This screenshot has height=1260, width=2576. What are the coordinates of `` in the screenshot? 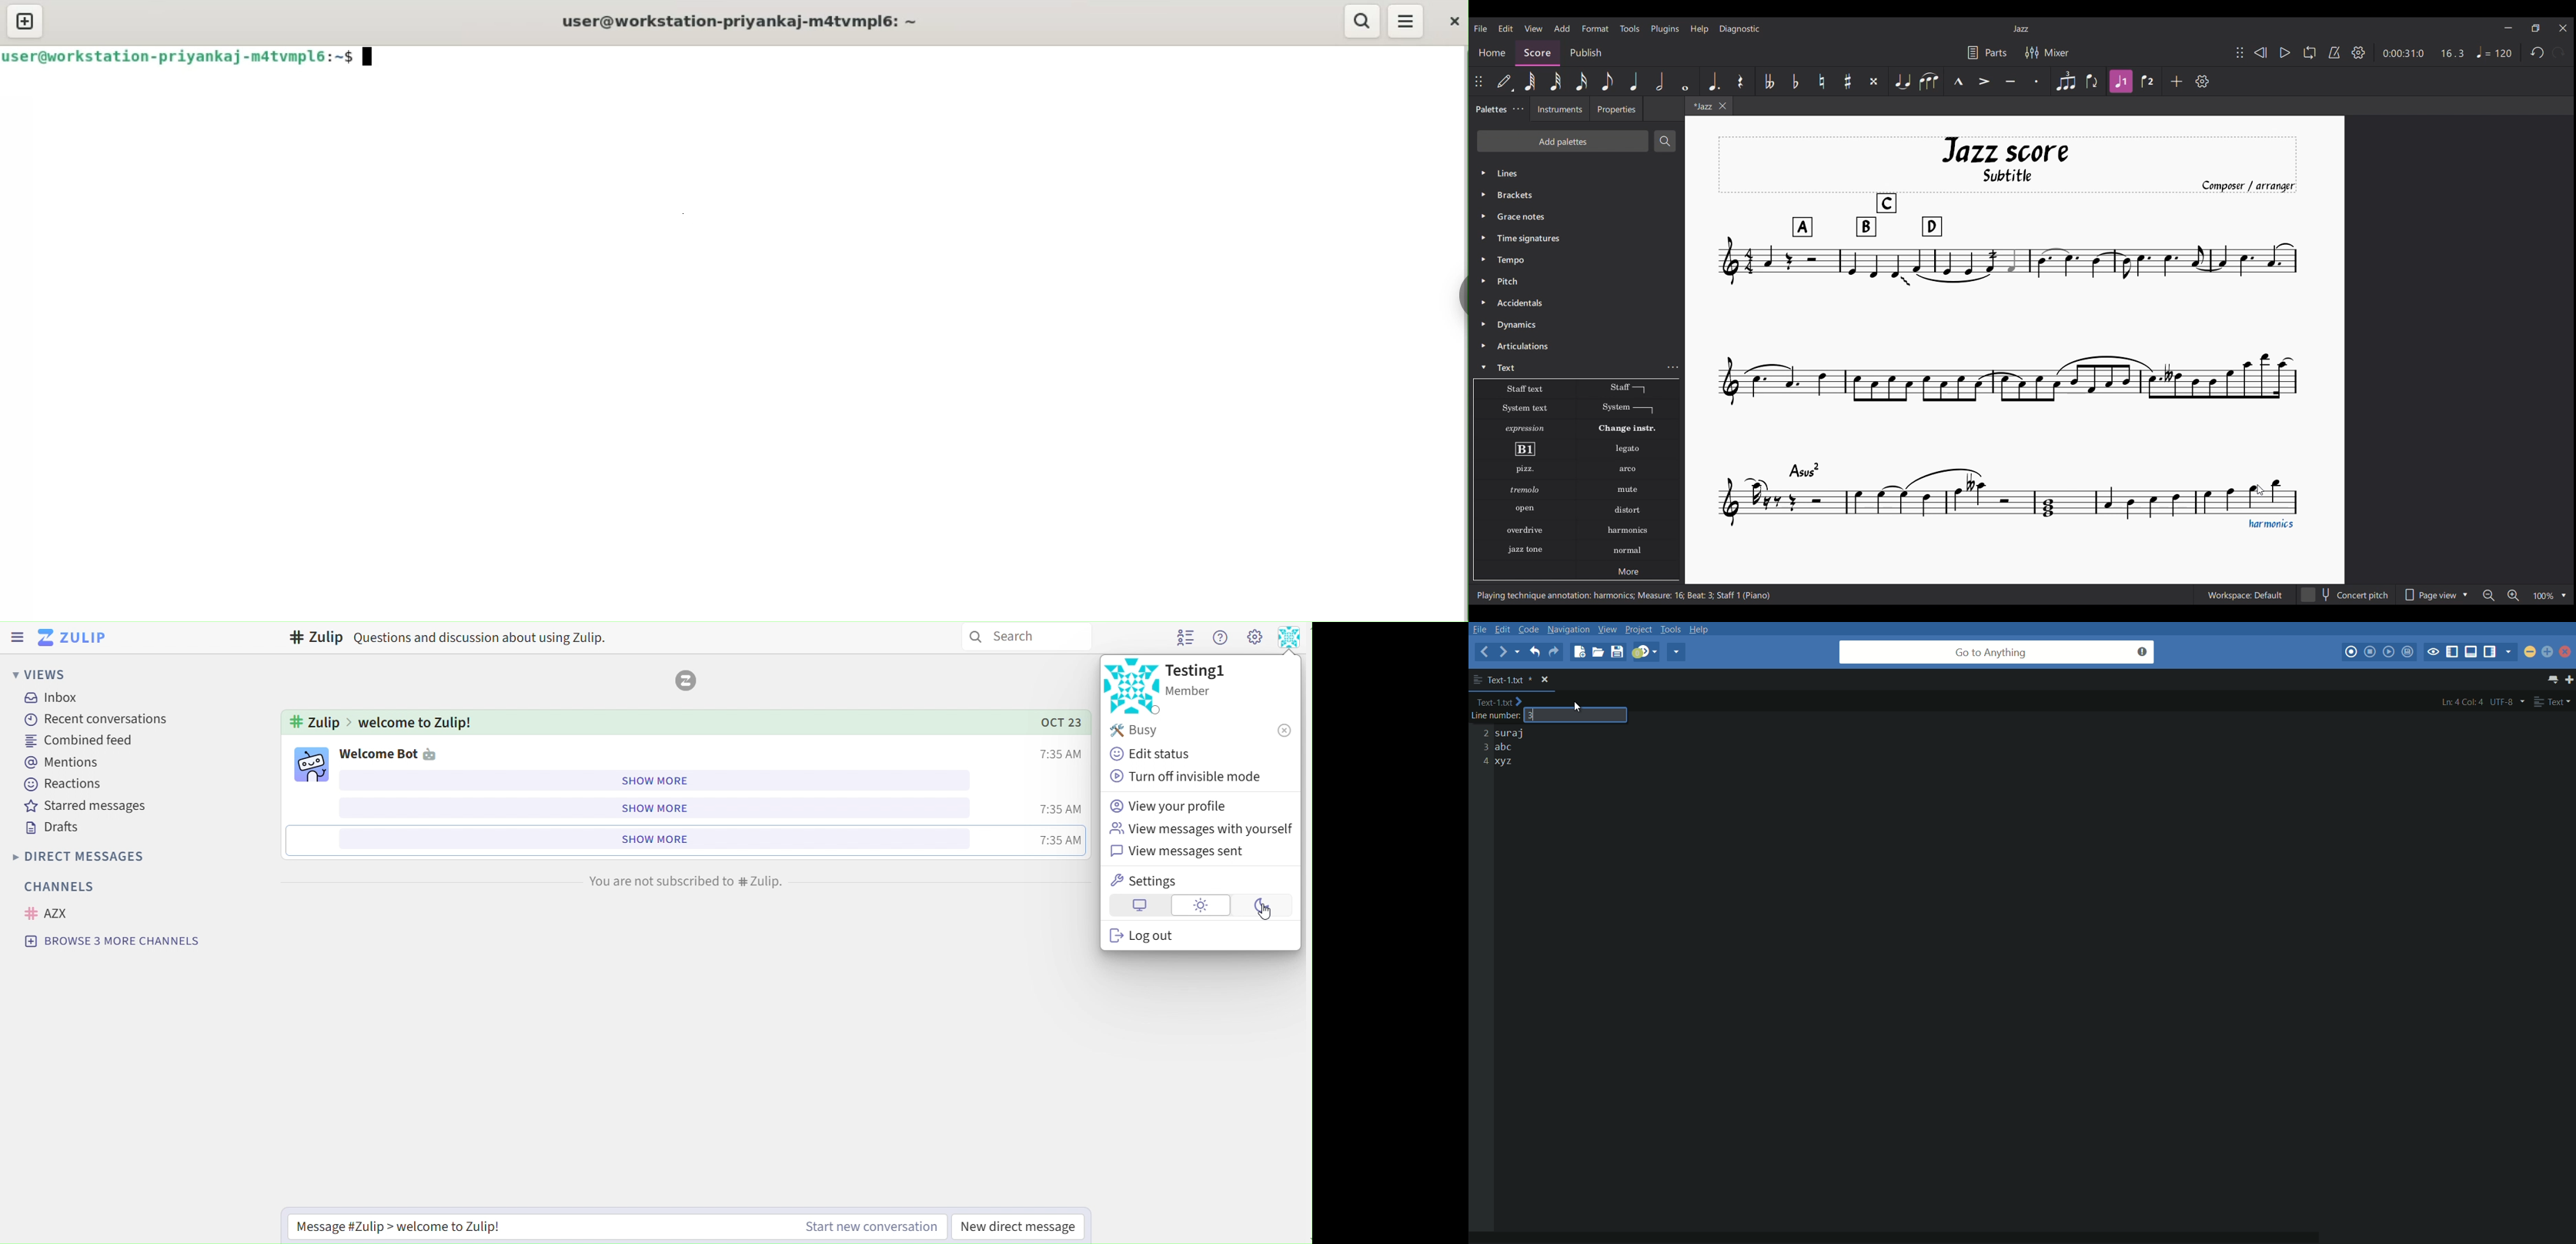 It's located at (1523, 509).